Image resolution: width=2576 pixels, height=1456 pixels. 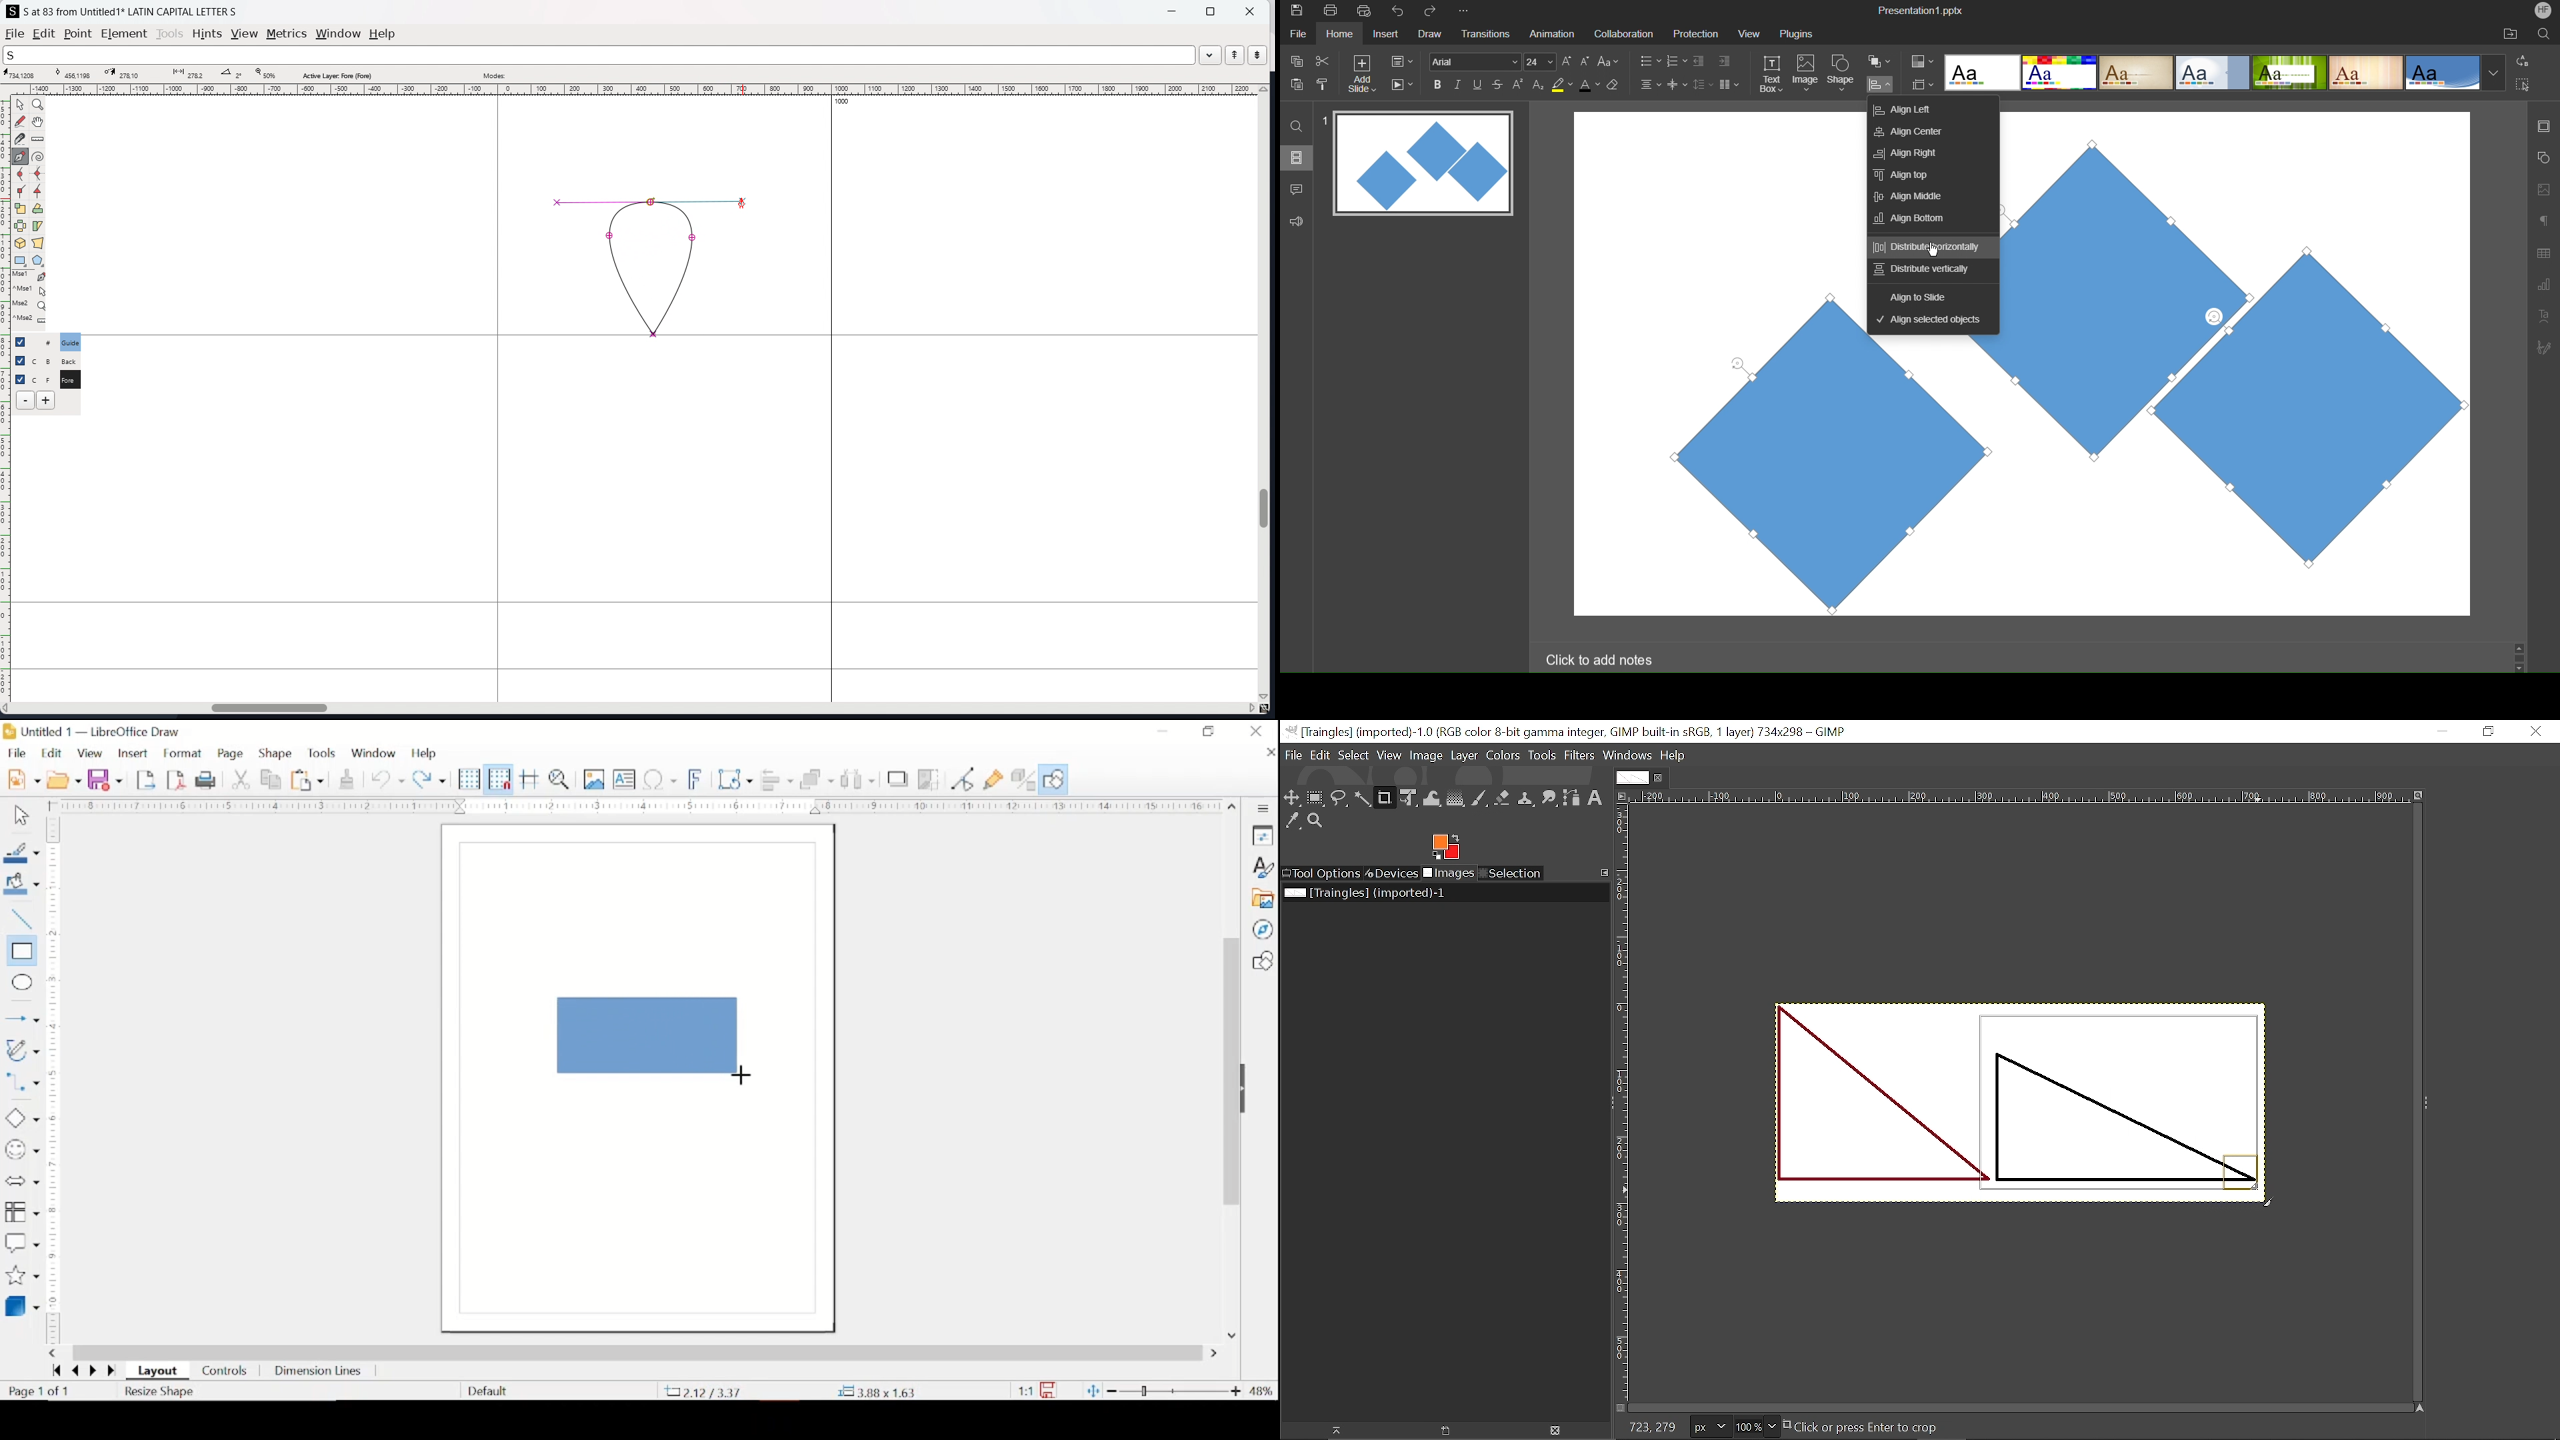 What do you see at coordinates (1585, 61) in the screenshot?
I see `Decrease Font` at bounding box center [1585, 61].